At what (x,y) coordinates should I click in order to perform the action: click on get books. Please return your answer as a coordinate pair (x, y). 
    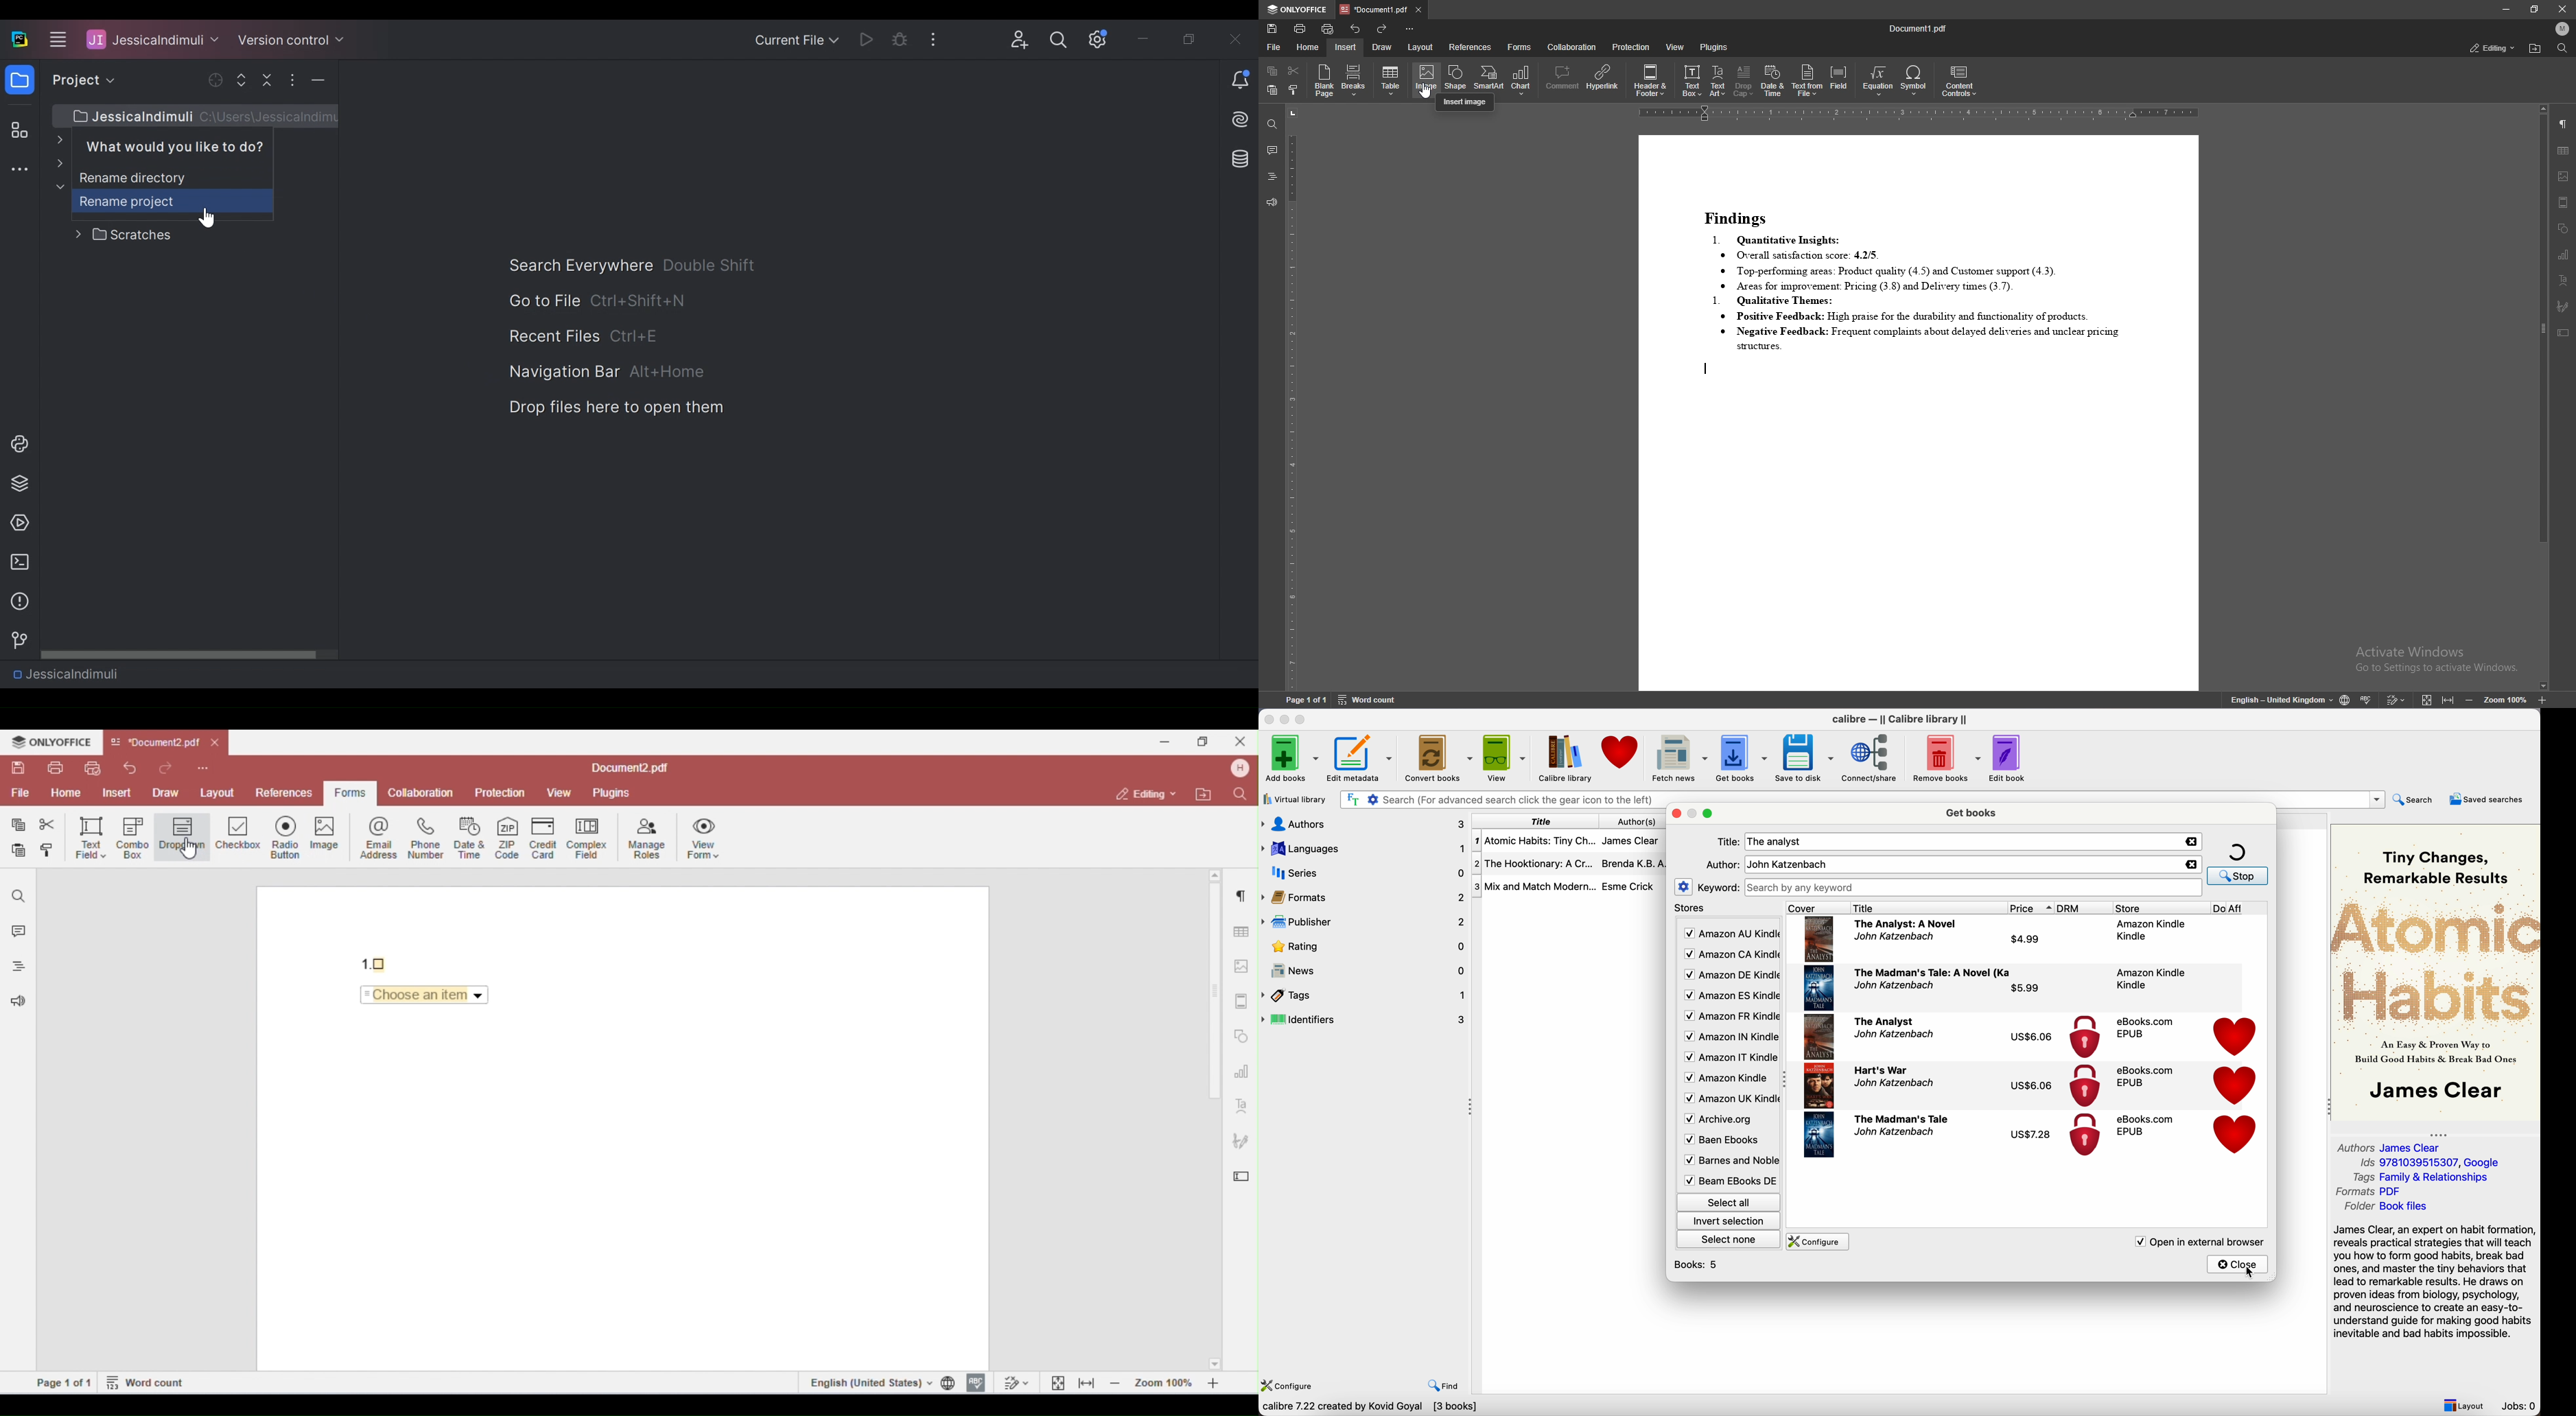
    Looking at the image, I should click on (1971, 814).